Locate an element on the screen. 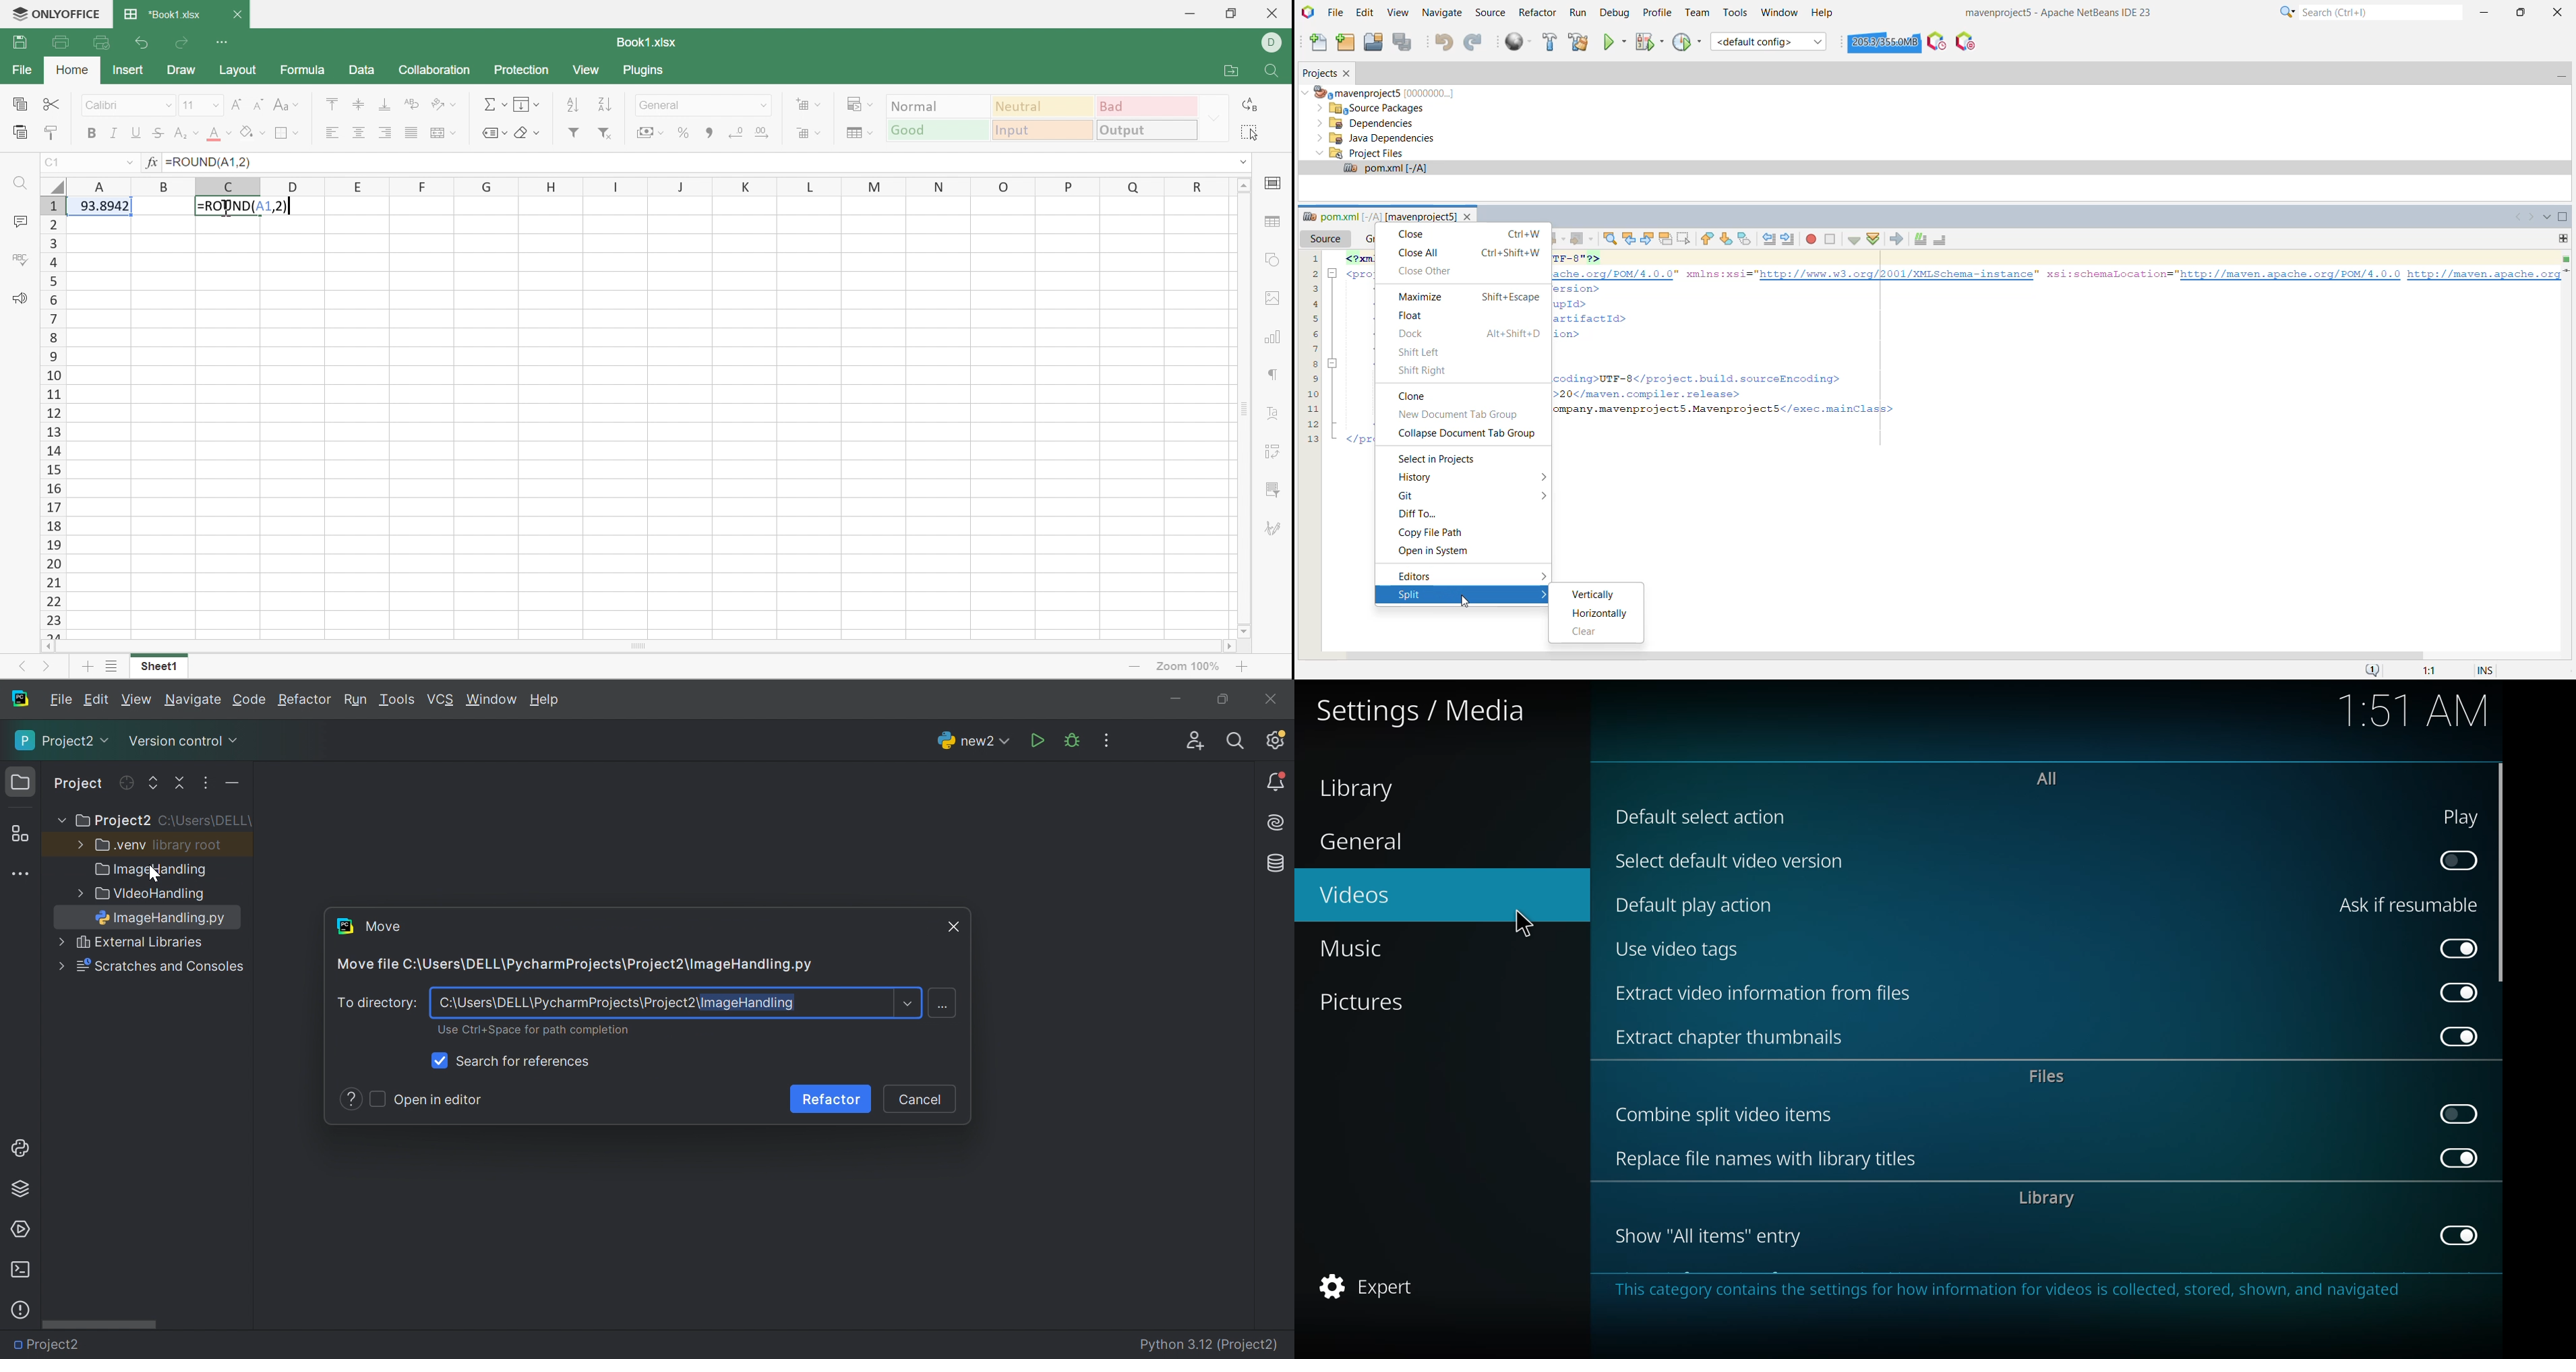 Image resolution: width=2576 pixels, height=1372 pixels. Replace is located at coordinates (1249, 106).